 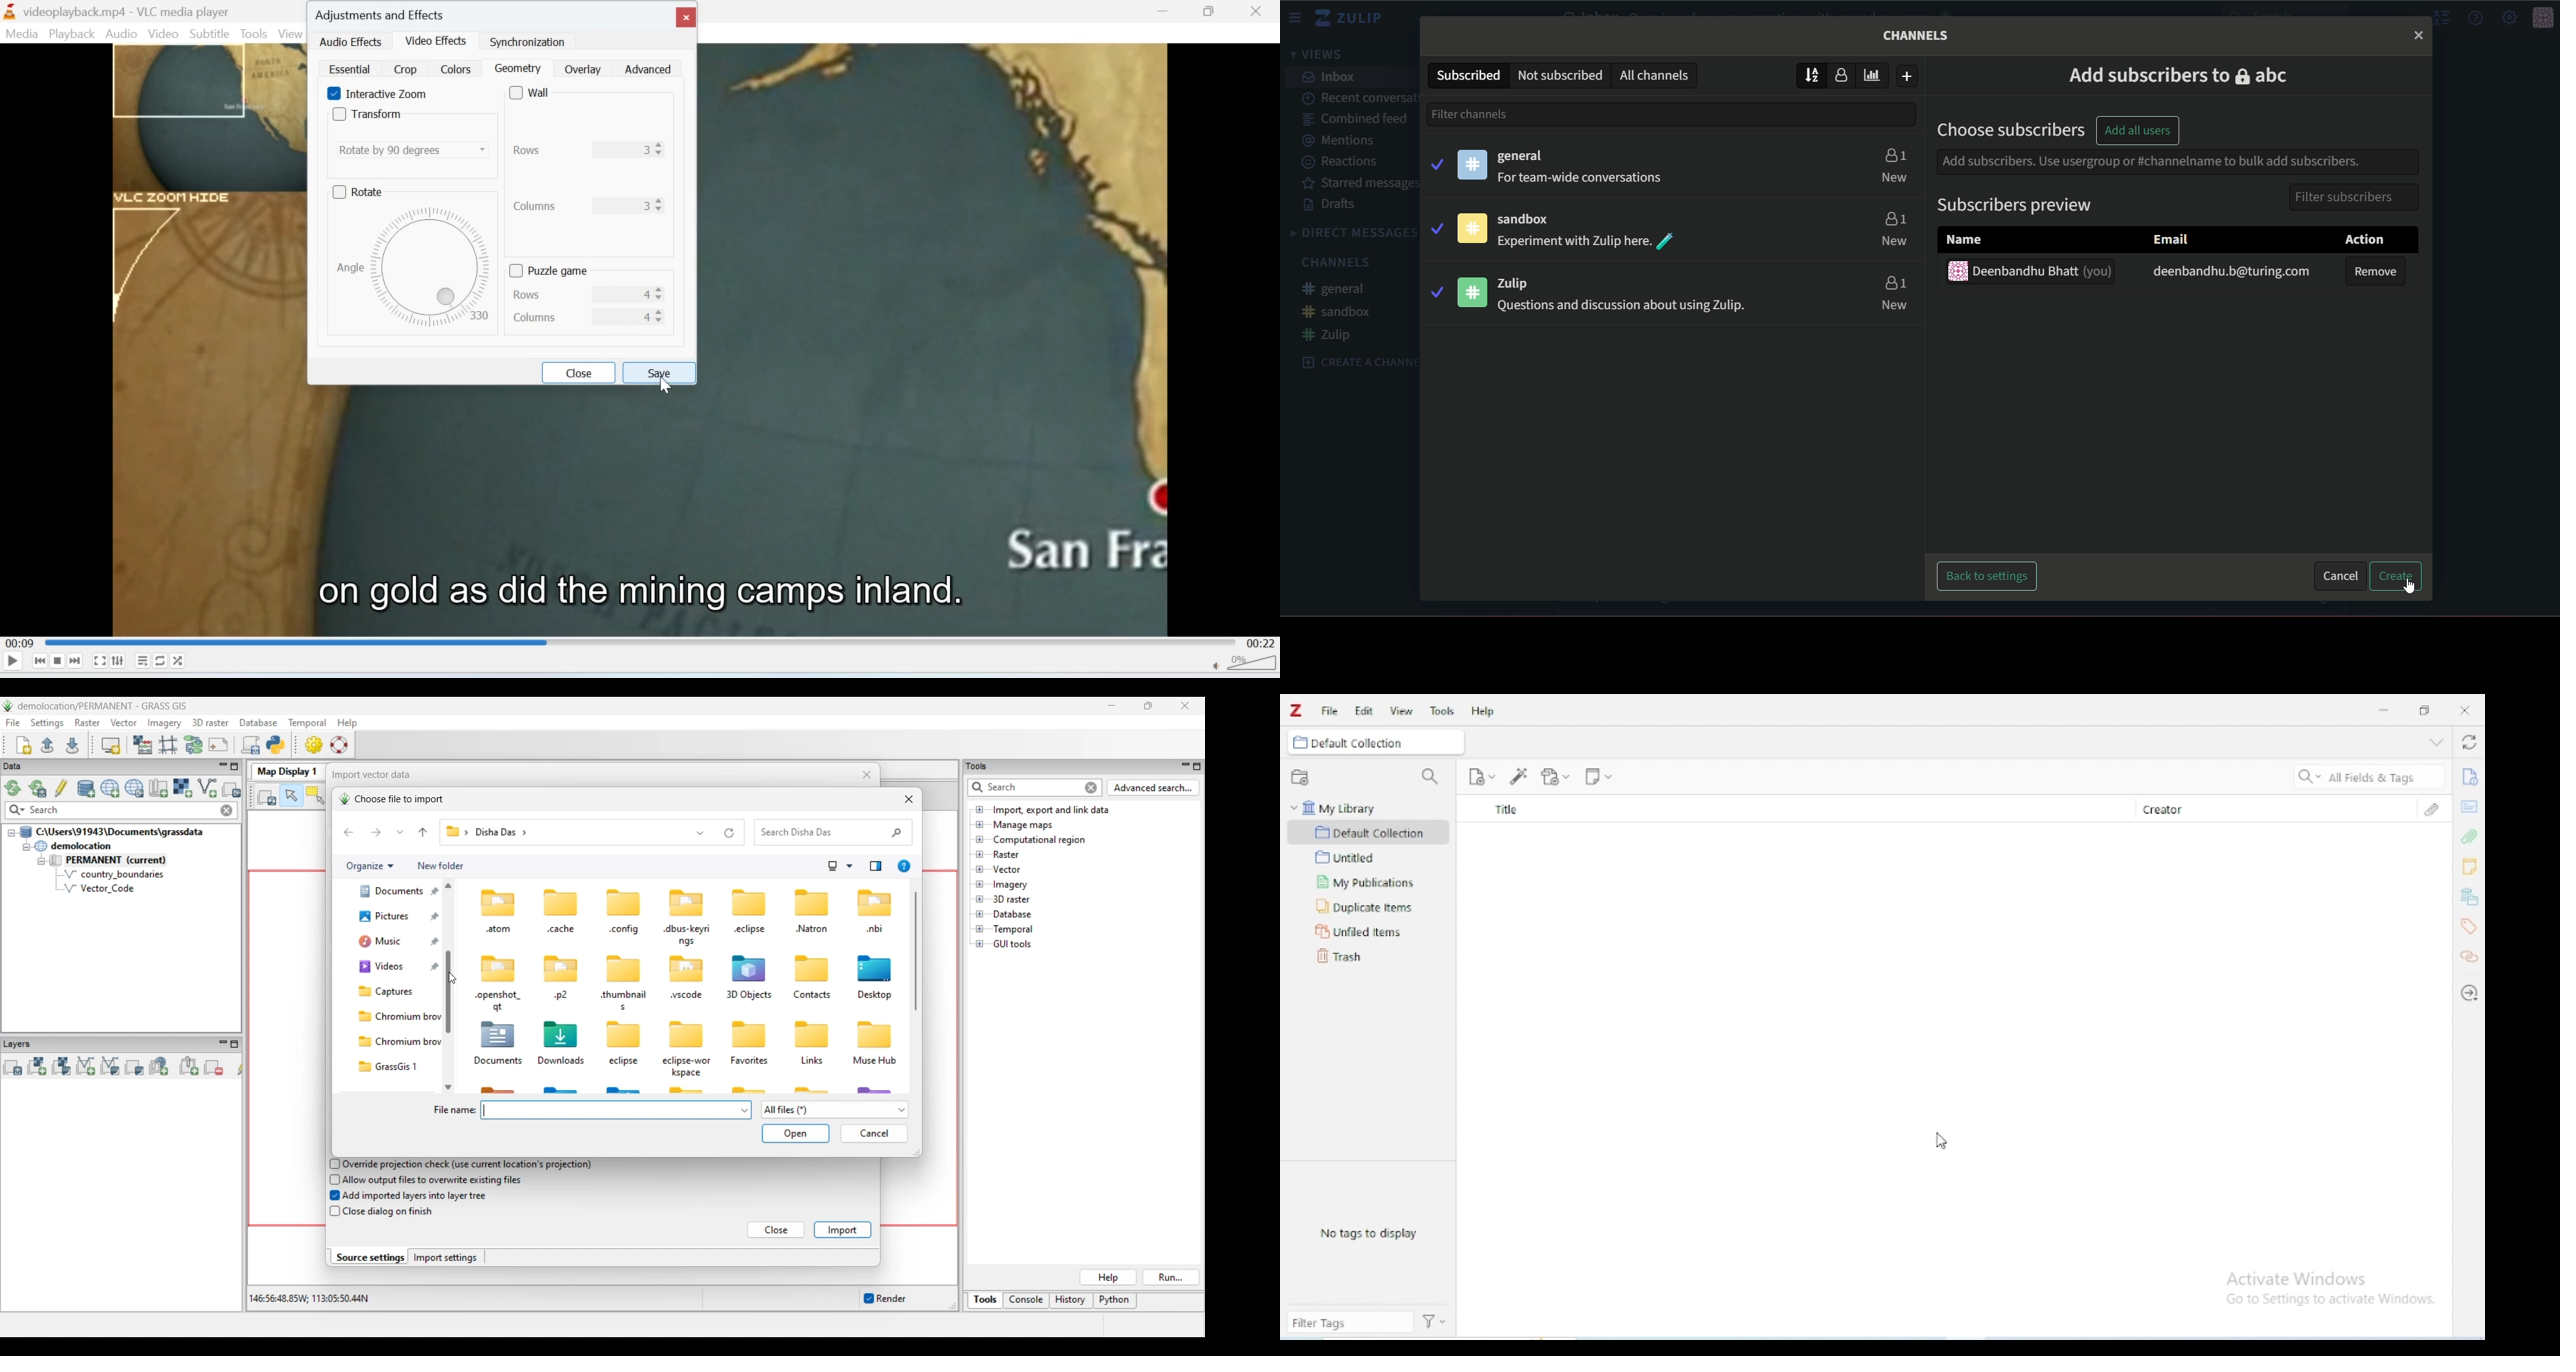 I want to click on related, so click(x=2469, y=957).